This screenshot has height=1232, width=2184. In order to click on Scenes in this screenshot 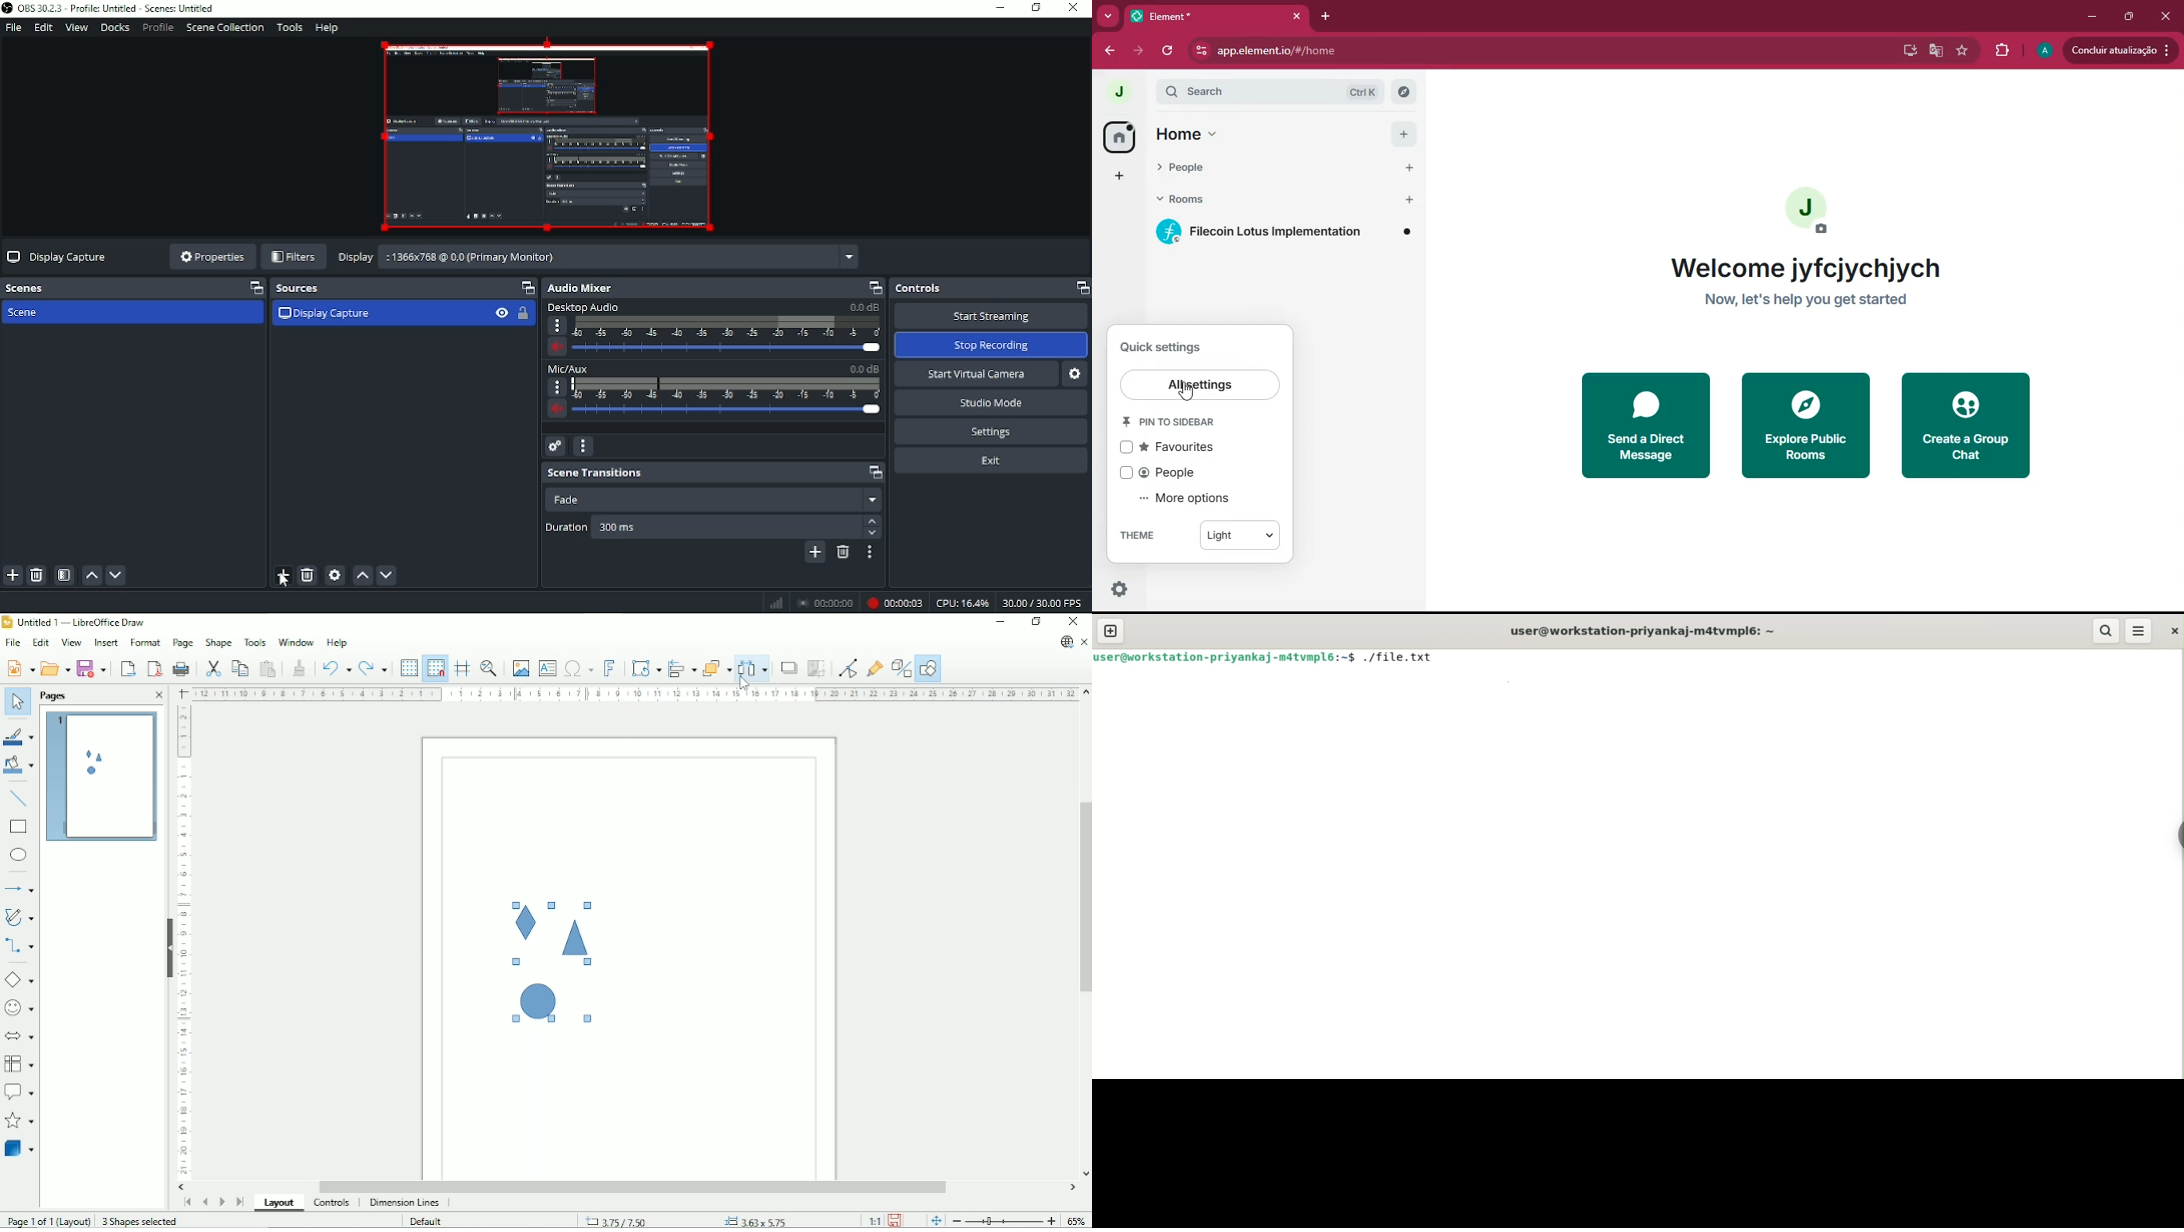, I will do `click(133, 287)`.